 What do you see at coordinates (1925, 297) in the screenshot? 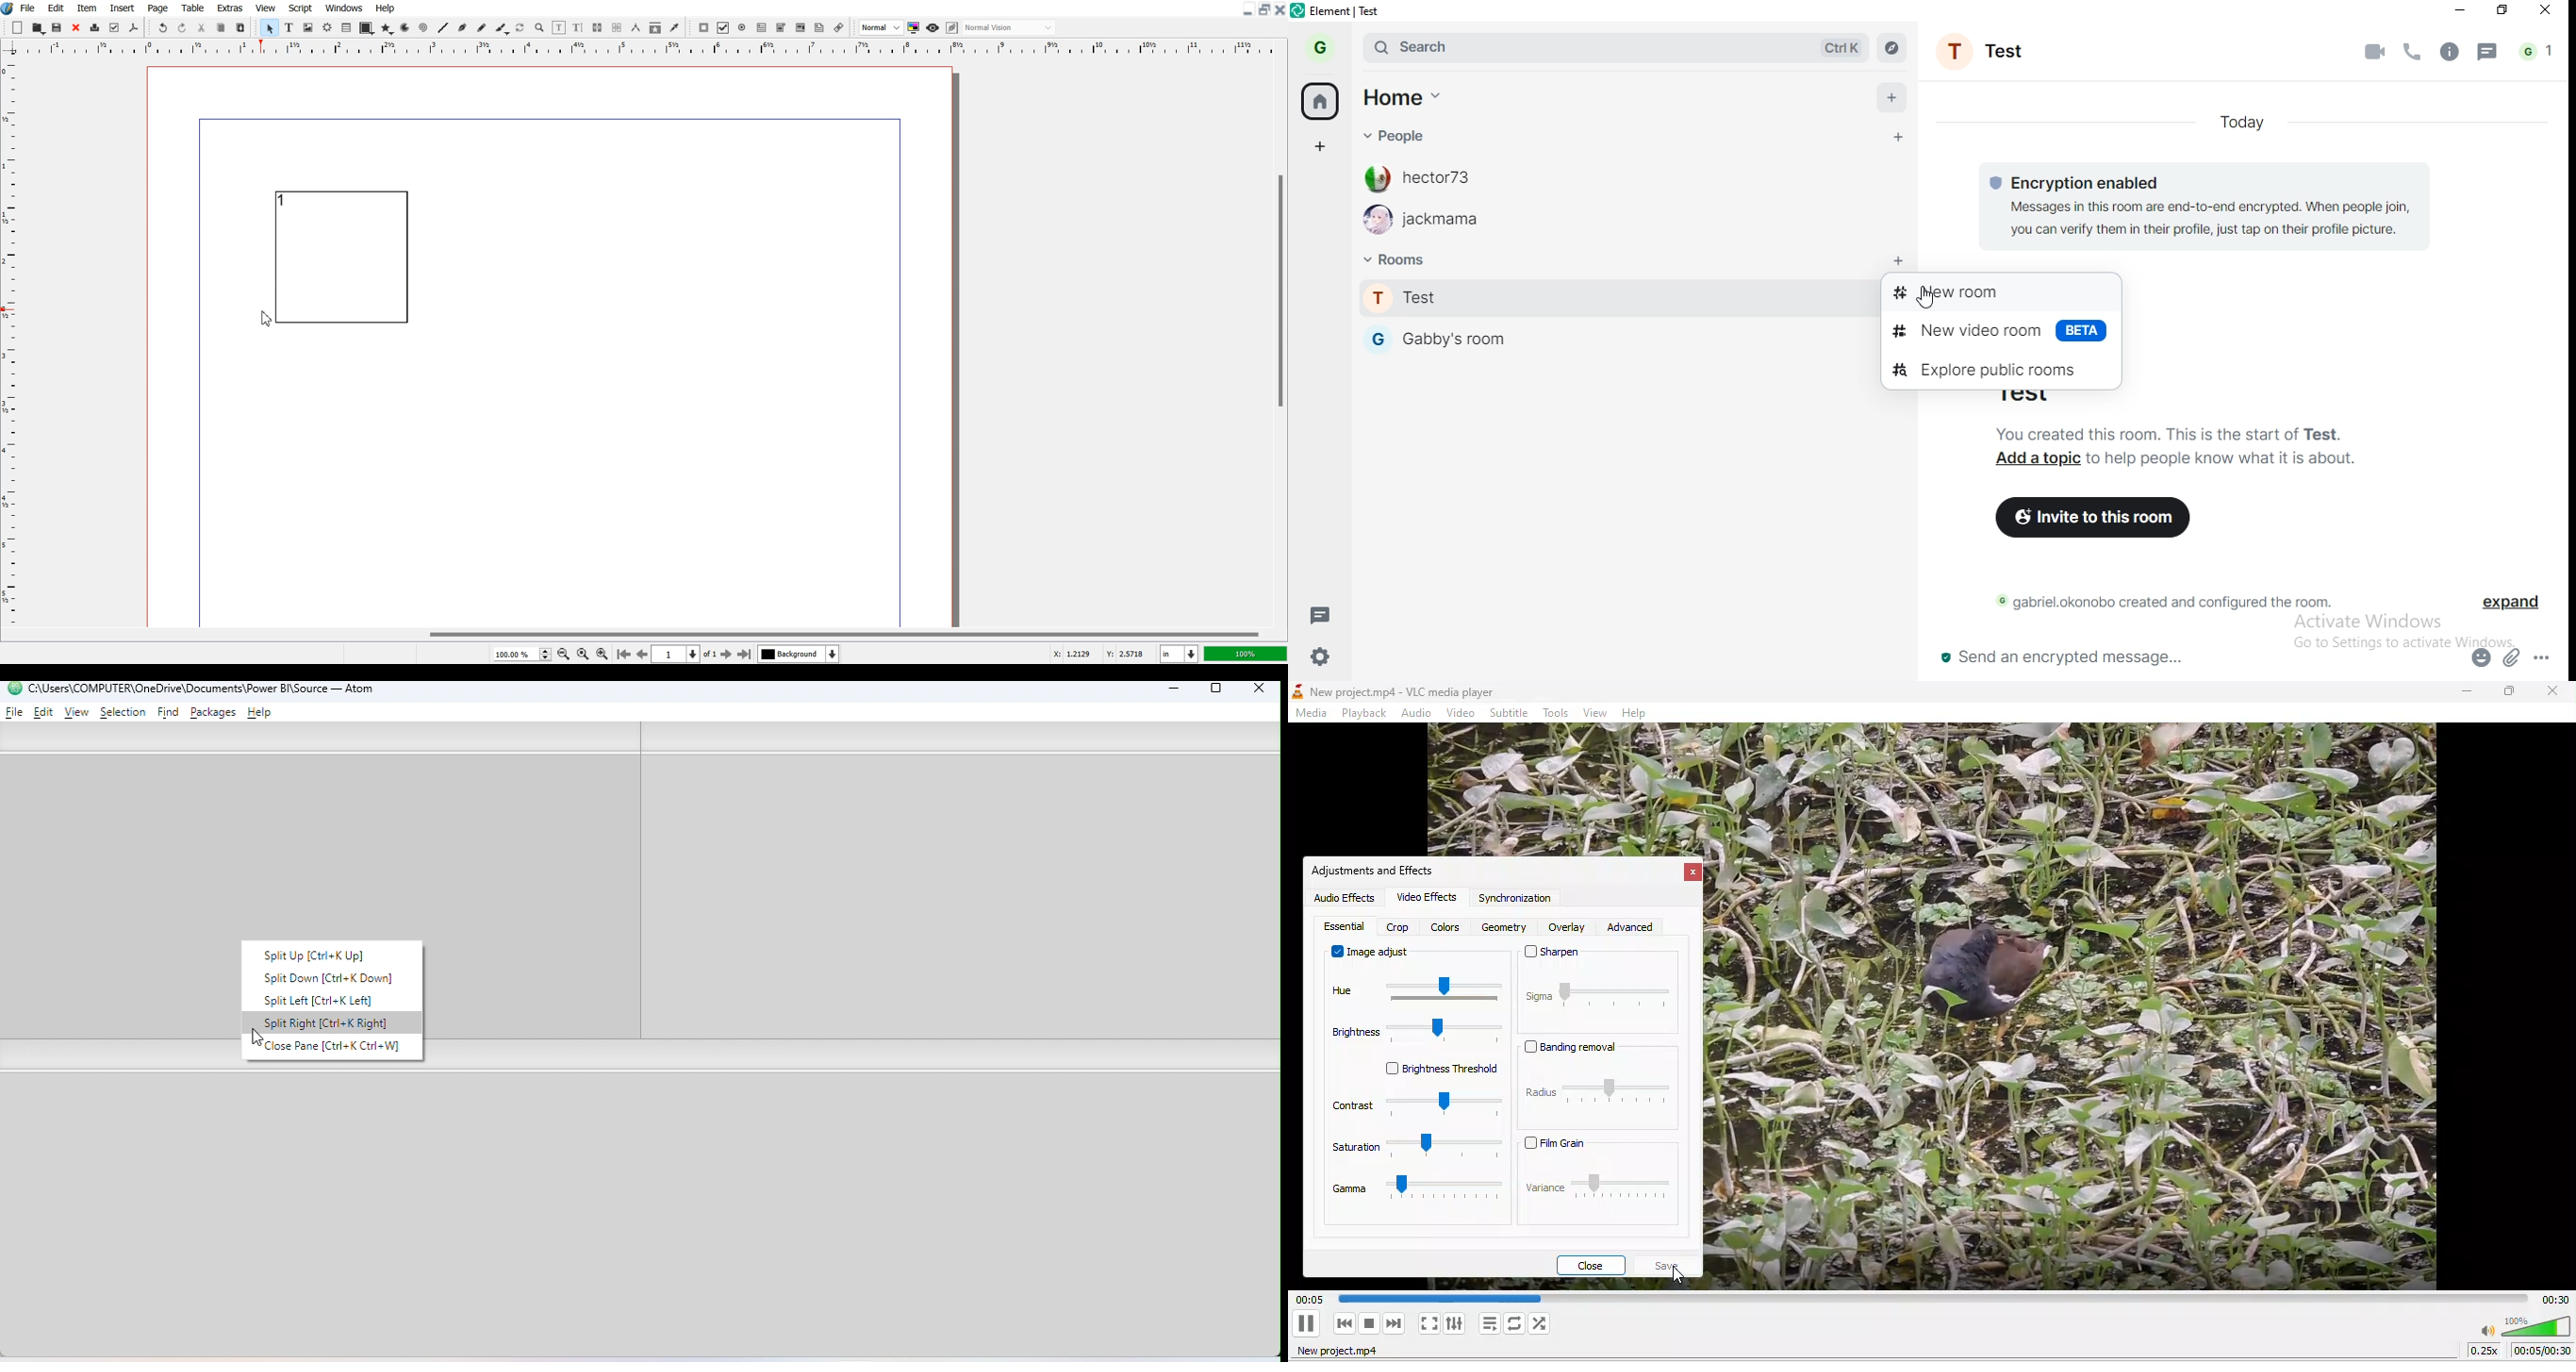
I see `cursor` at bounding box center [1925, 297].